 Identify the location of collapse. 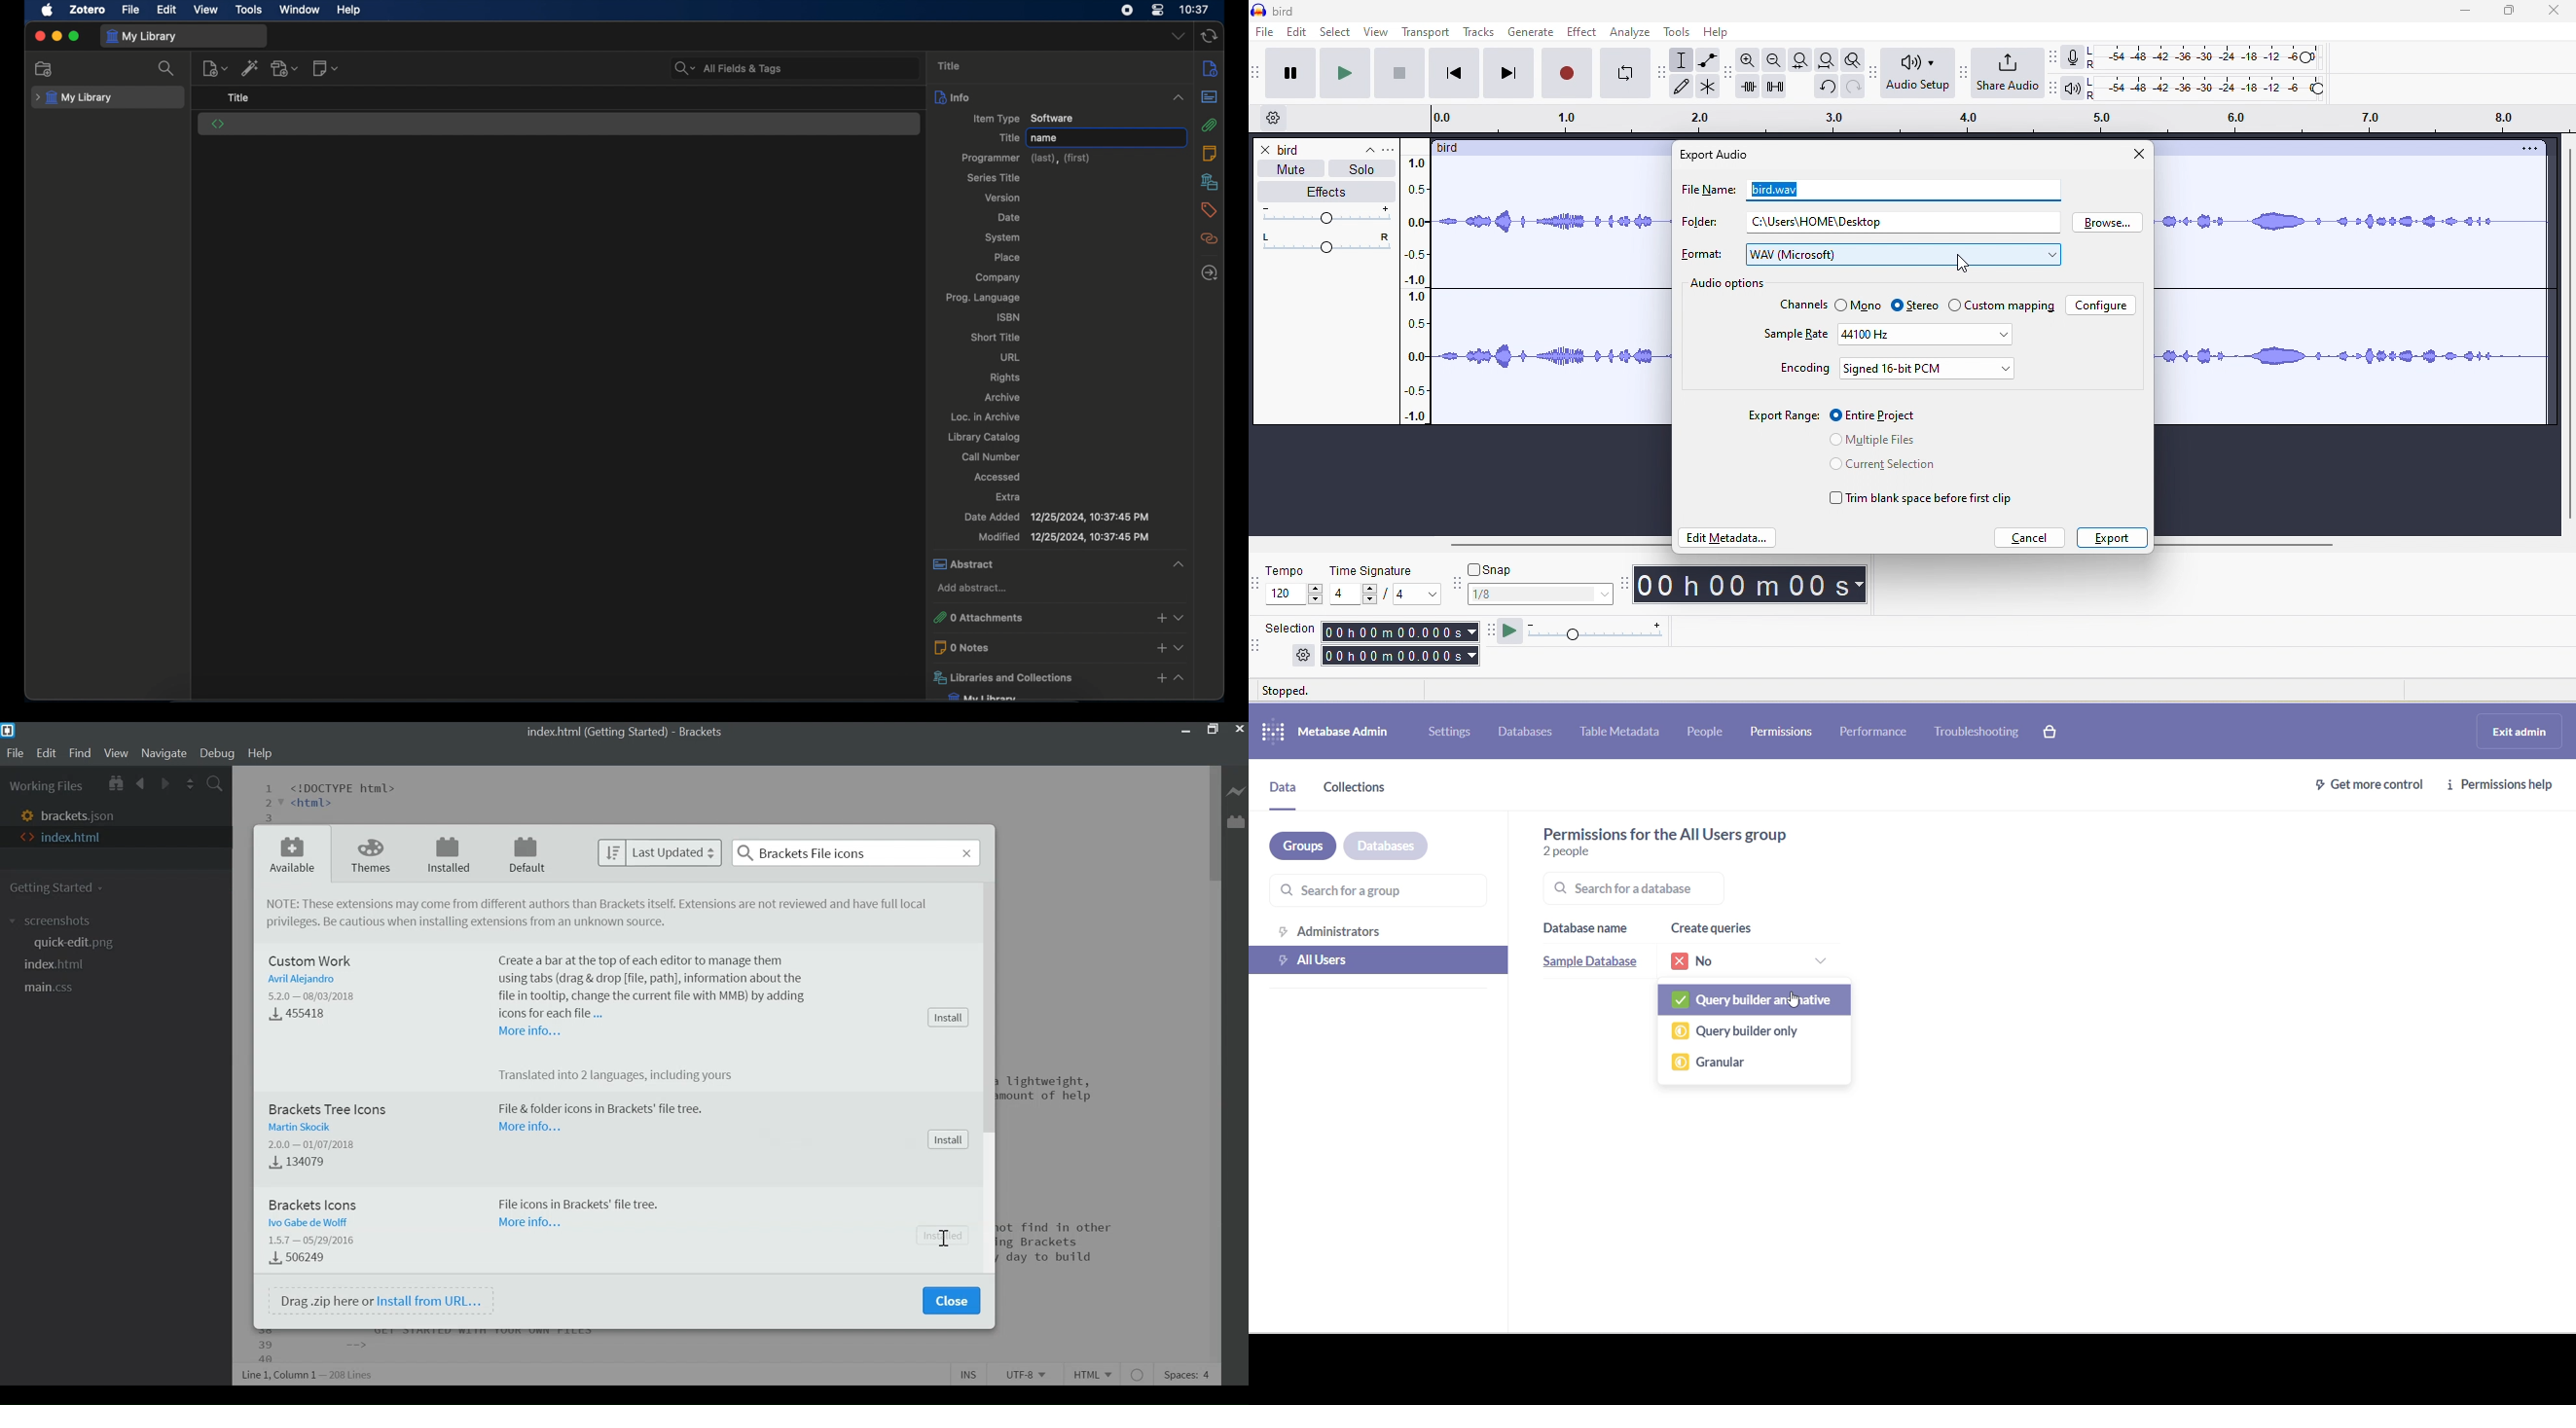
(1176, 96).